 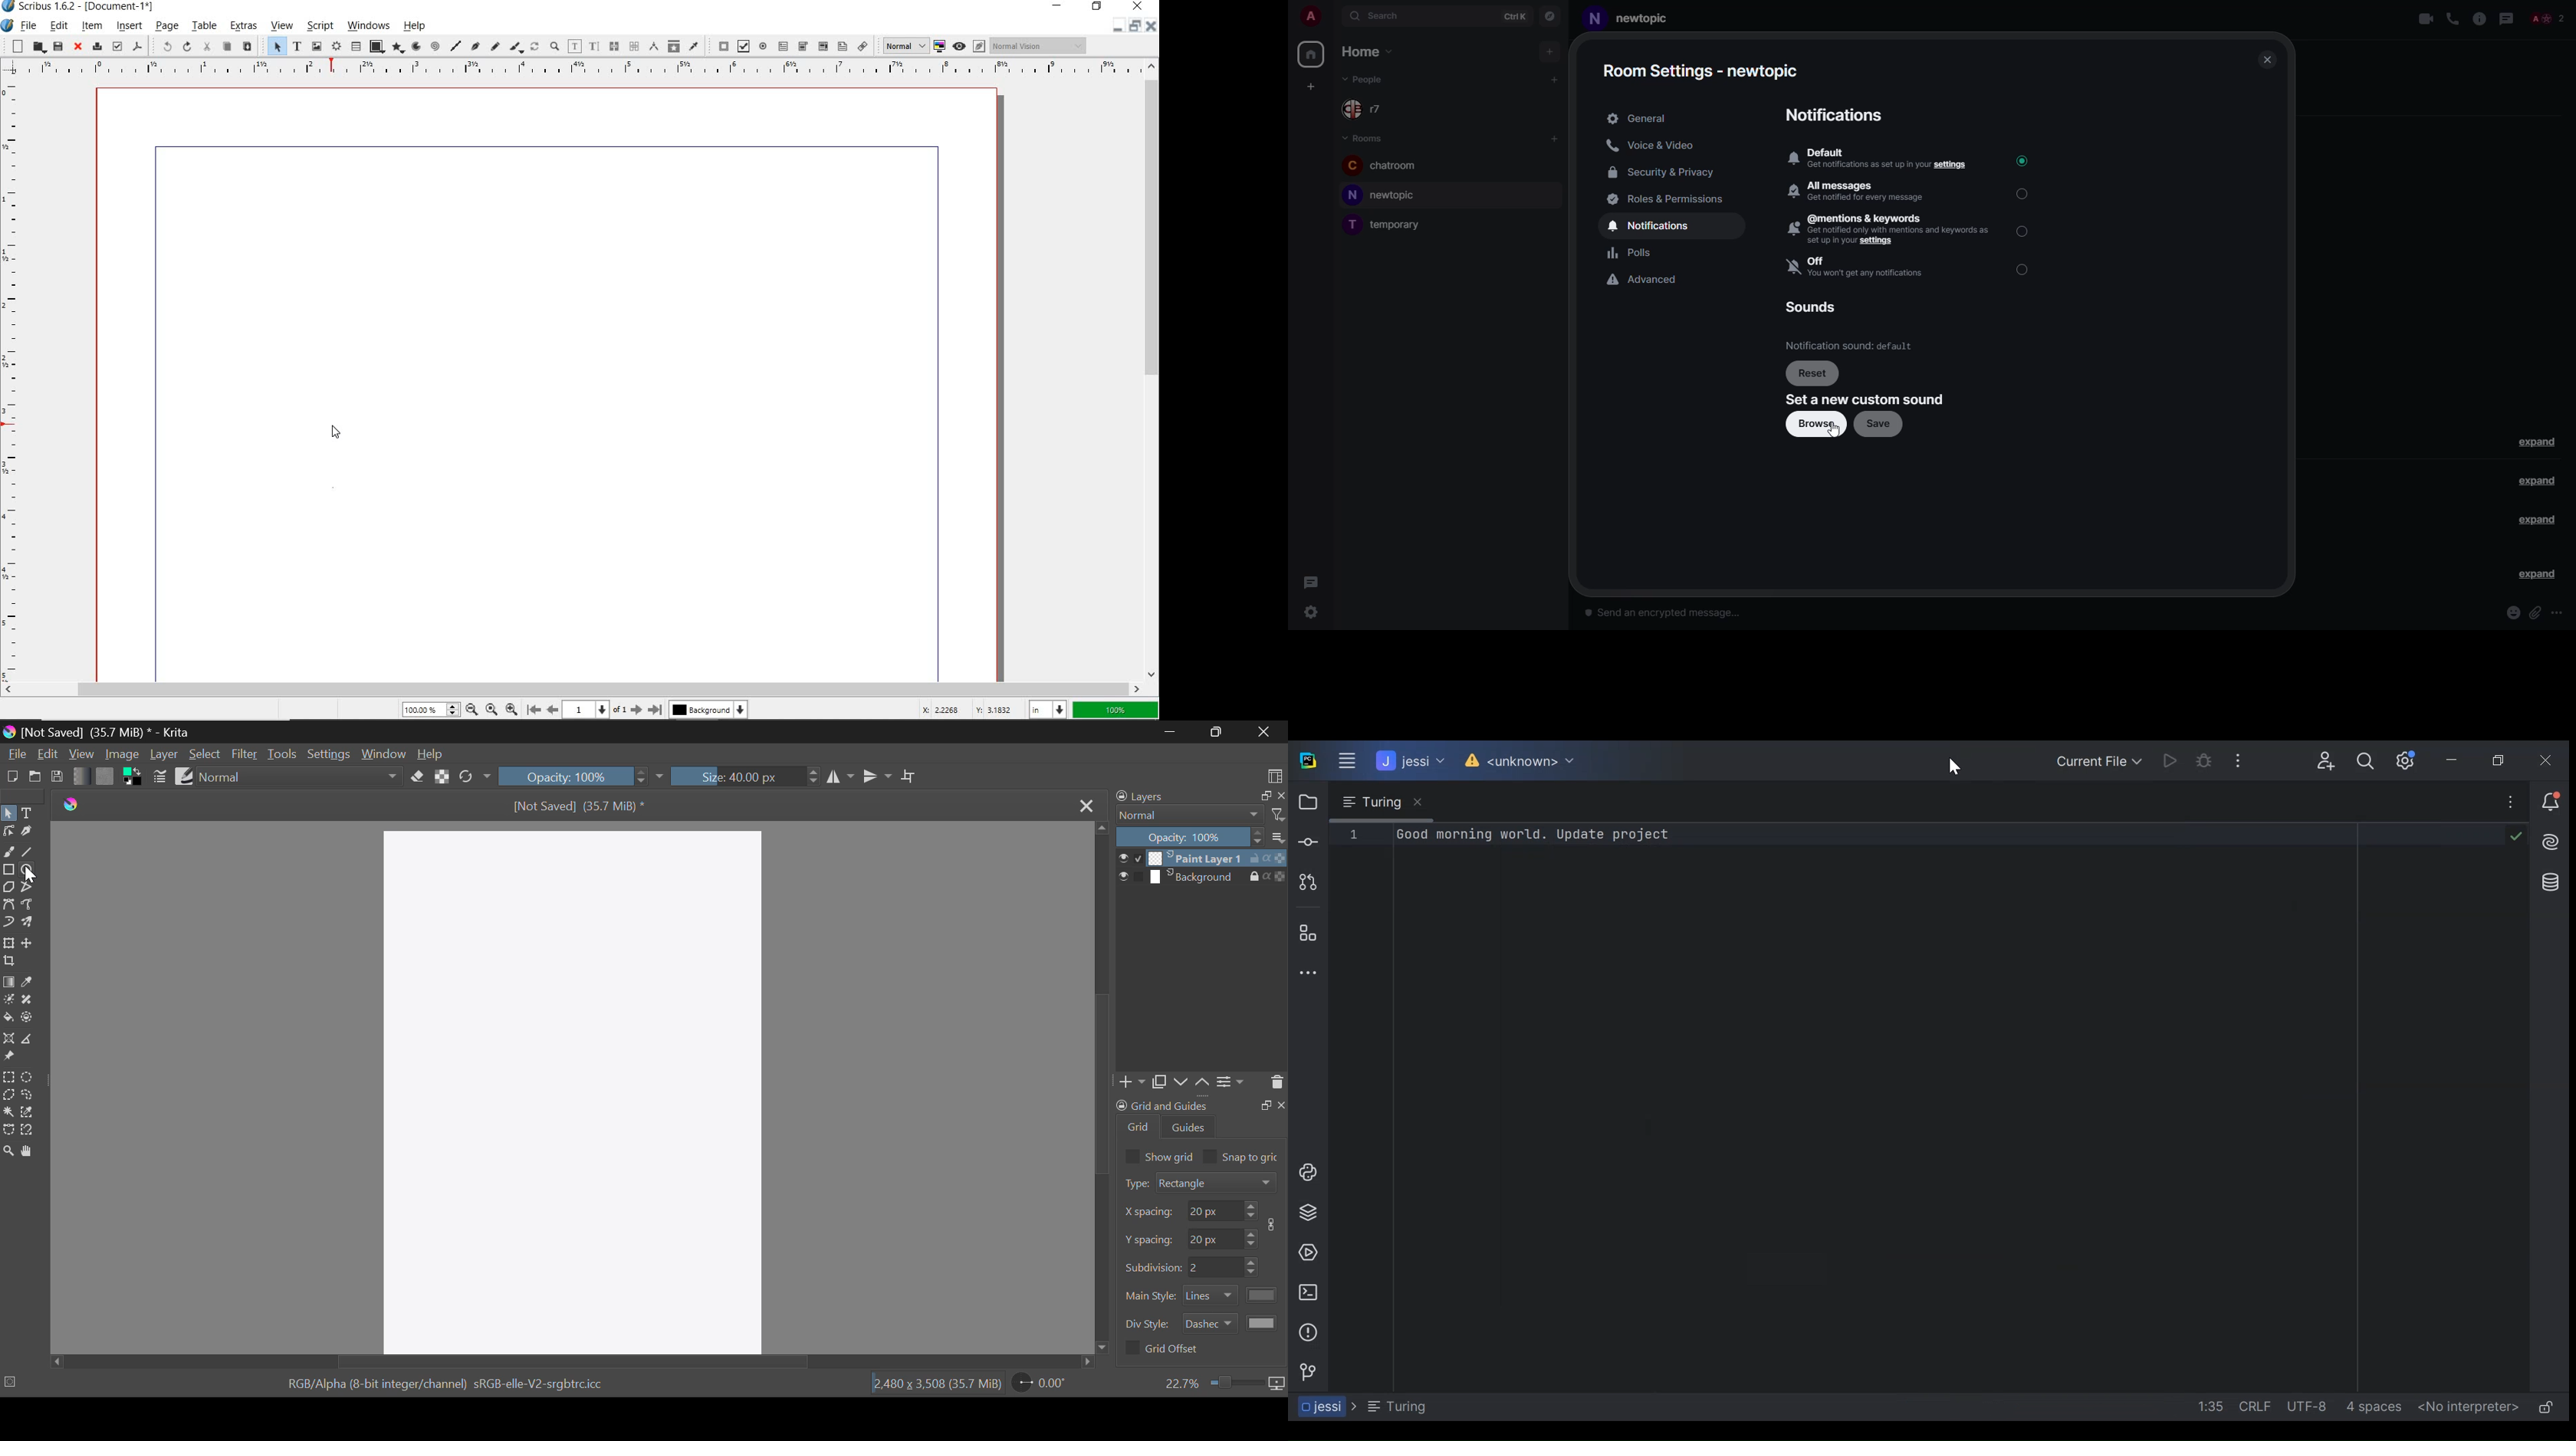 What do you see at coordinates (2427, 19) in the screenshot?
I see `video` at bounding box center [2427, 19].